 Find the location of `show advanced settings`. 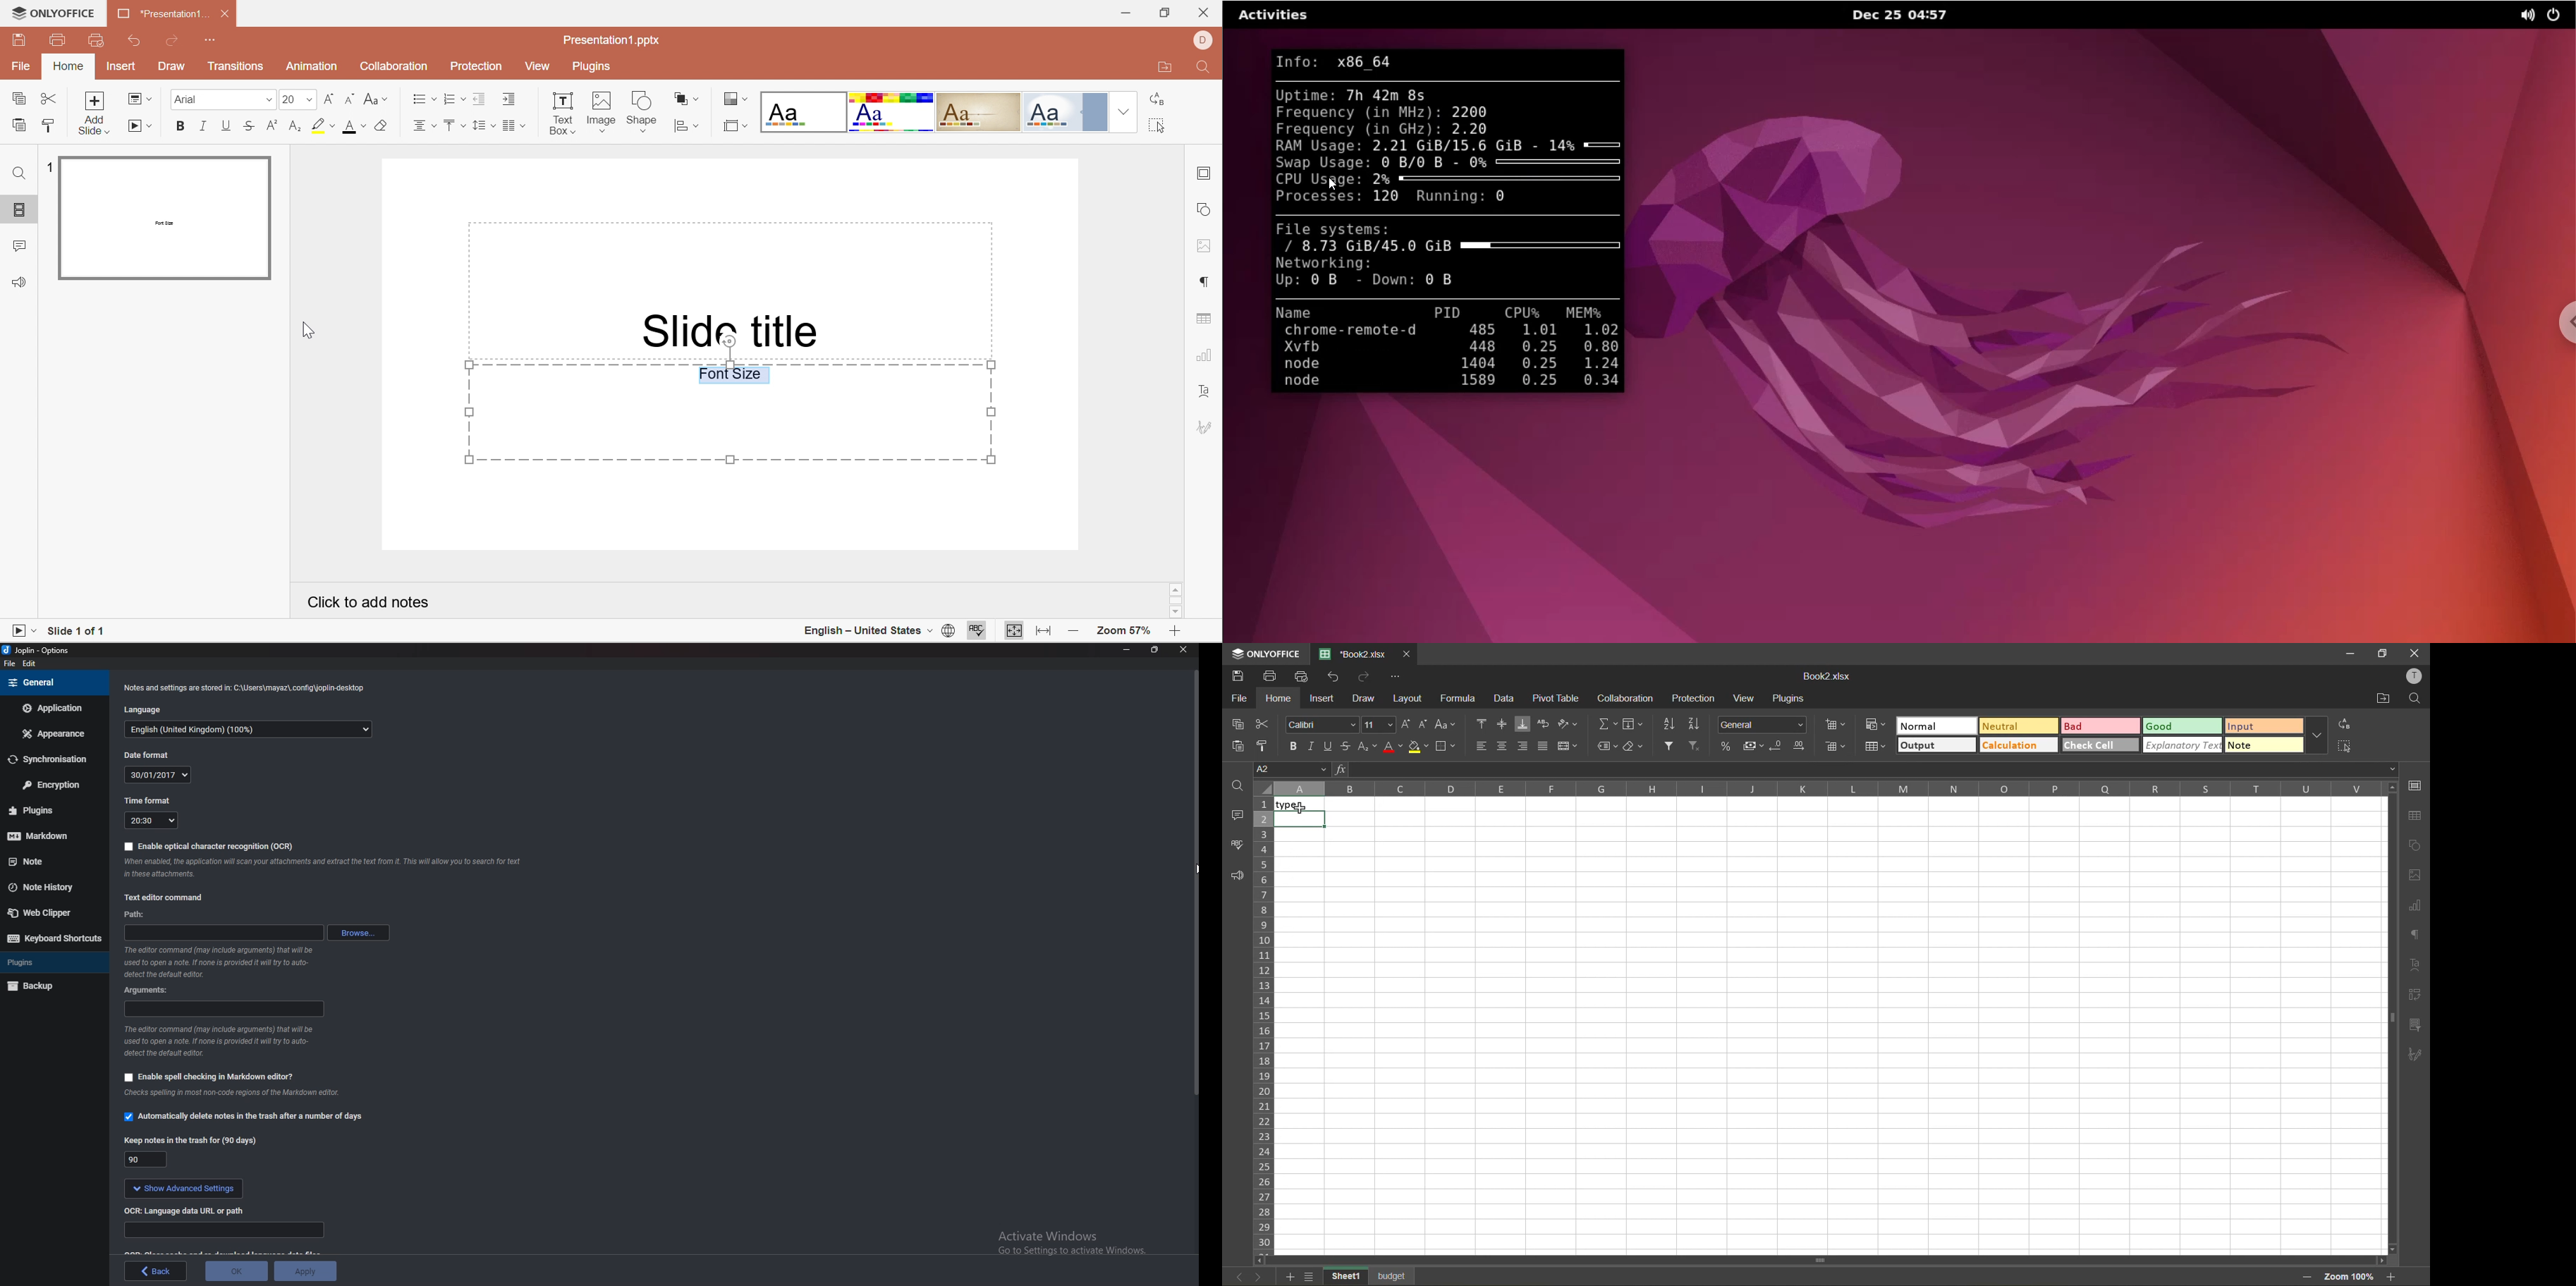

show advanced settings is located at coordinates (184, 1189).